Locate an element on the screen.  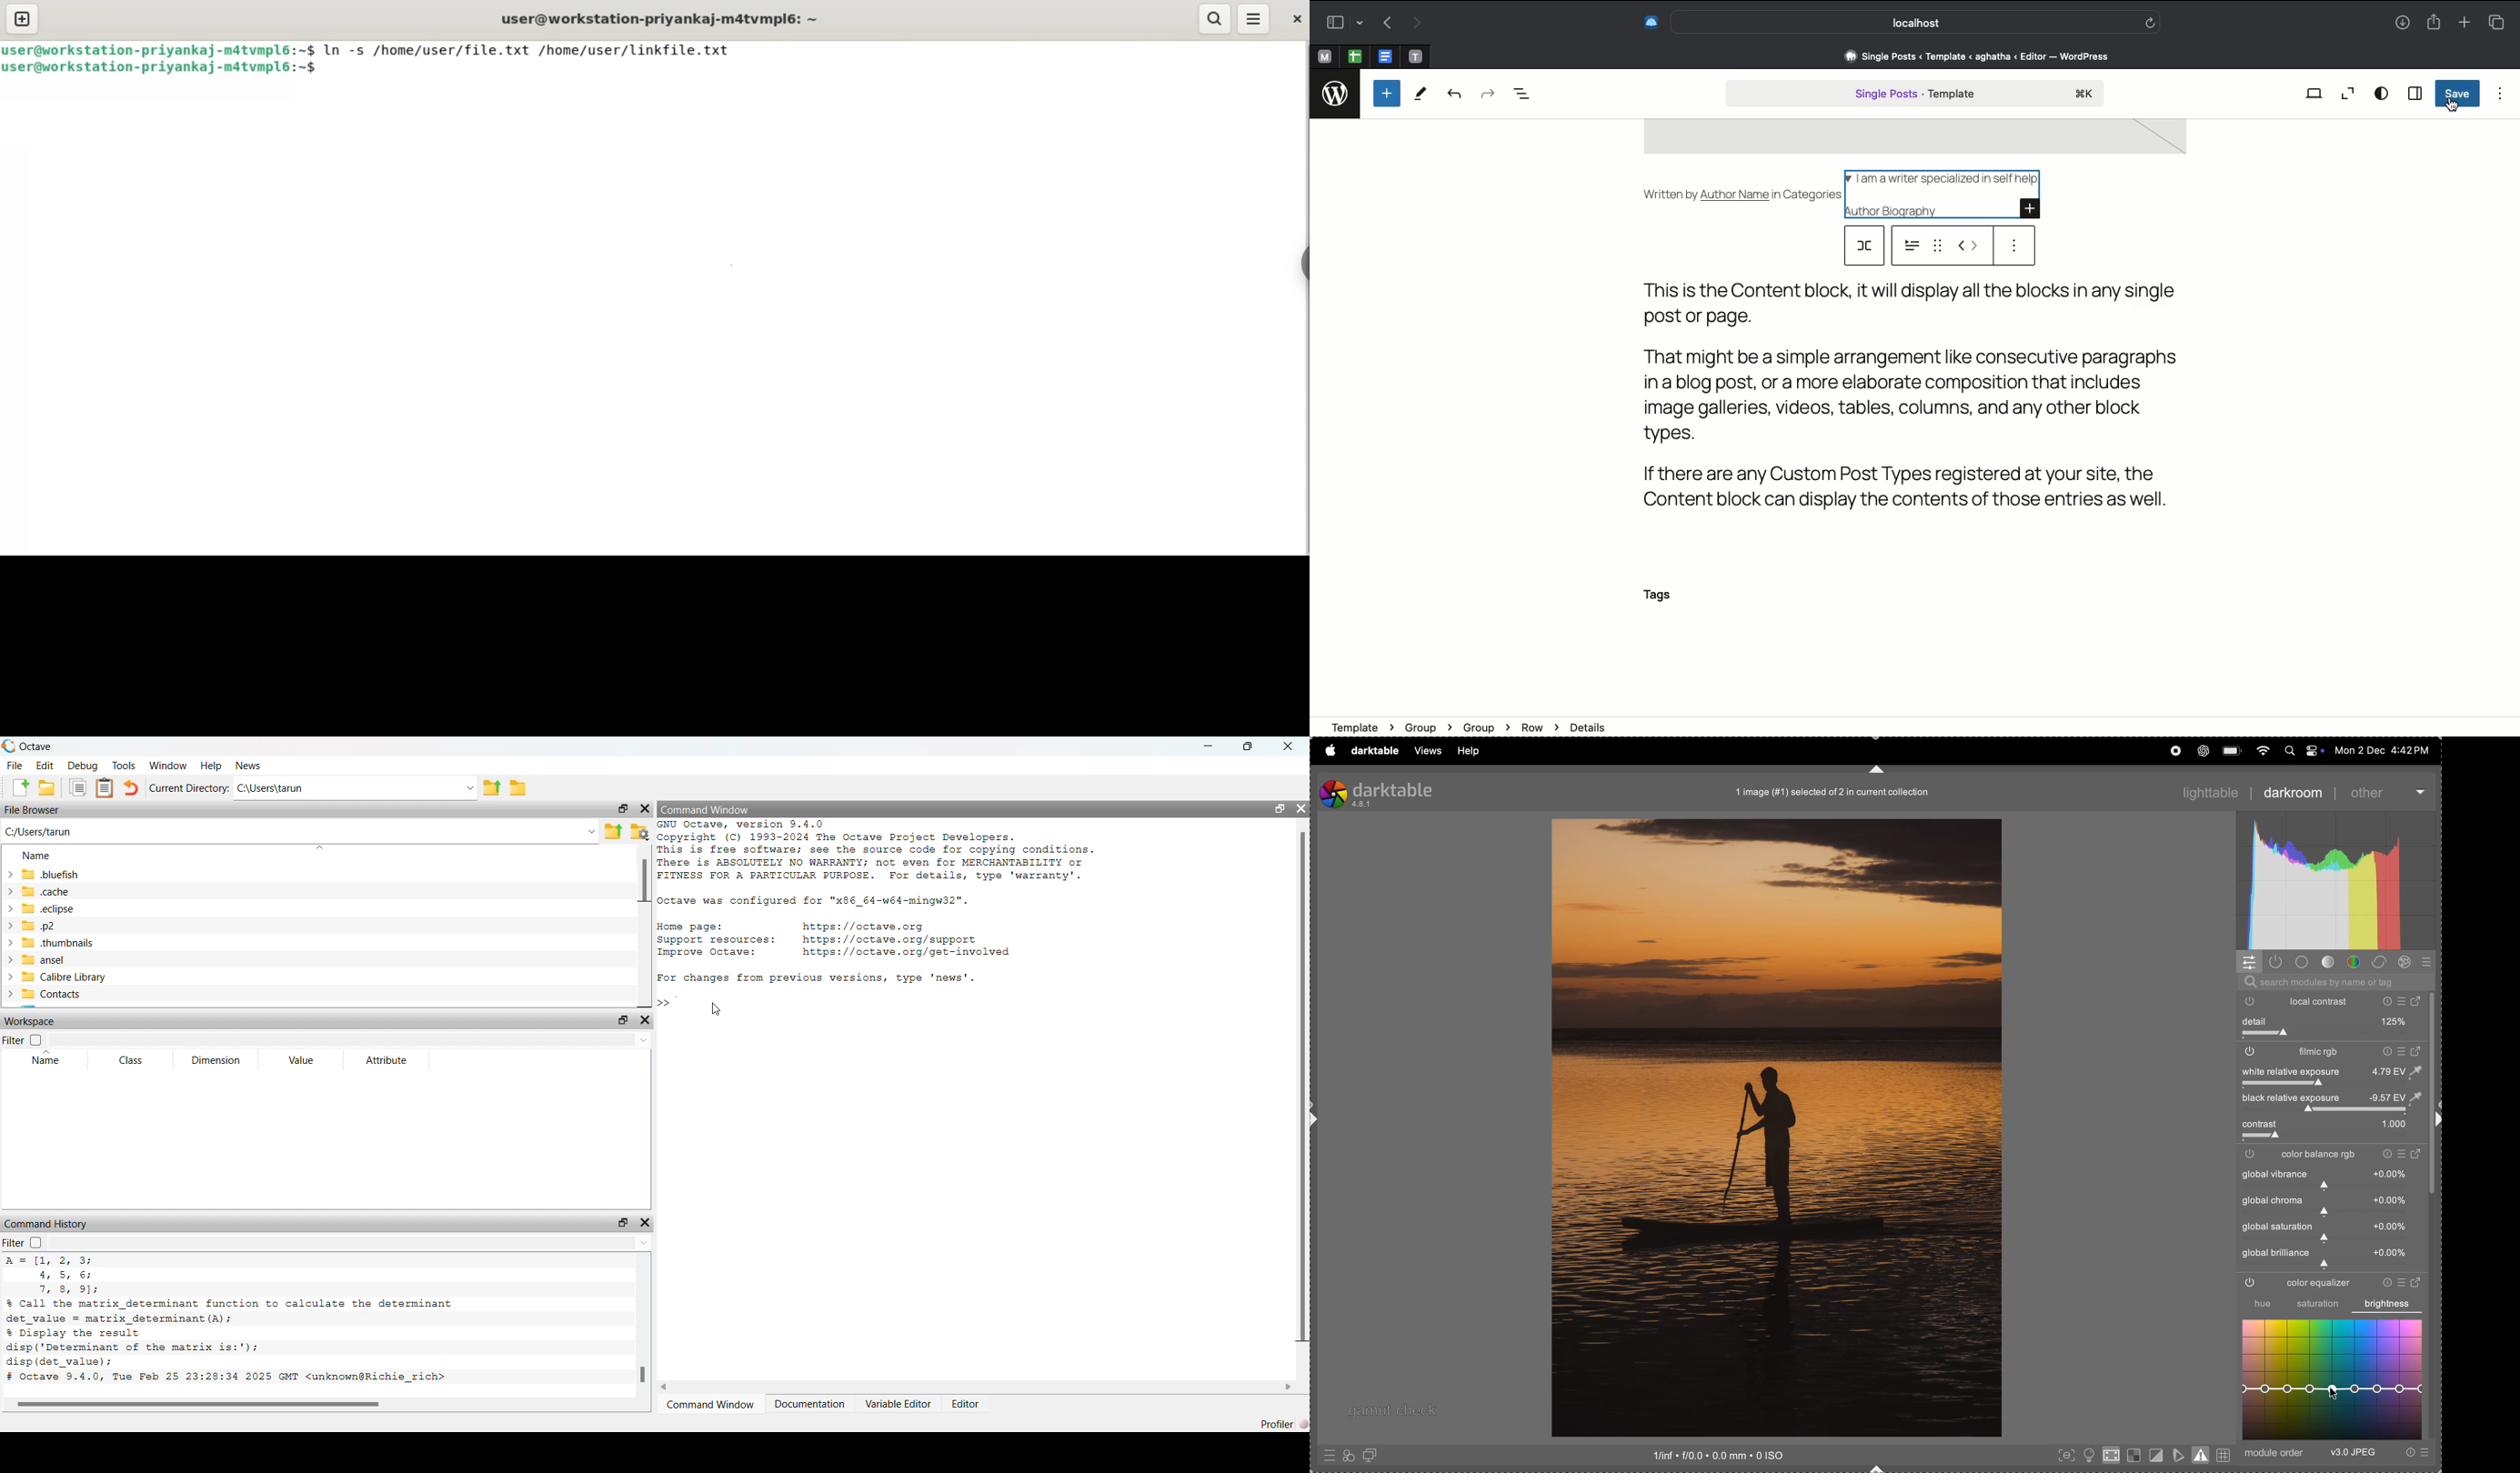
I am a writer specialized in self help is located at coordinates (1945, 178).